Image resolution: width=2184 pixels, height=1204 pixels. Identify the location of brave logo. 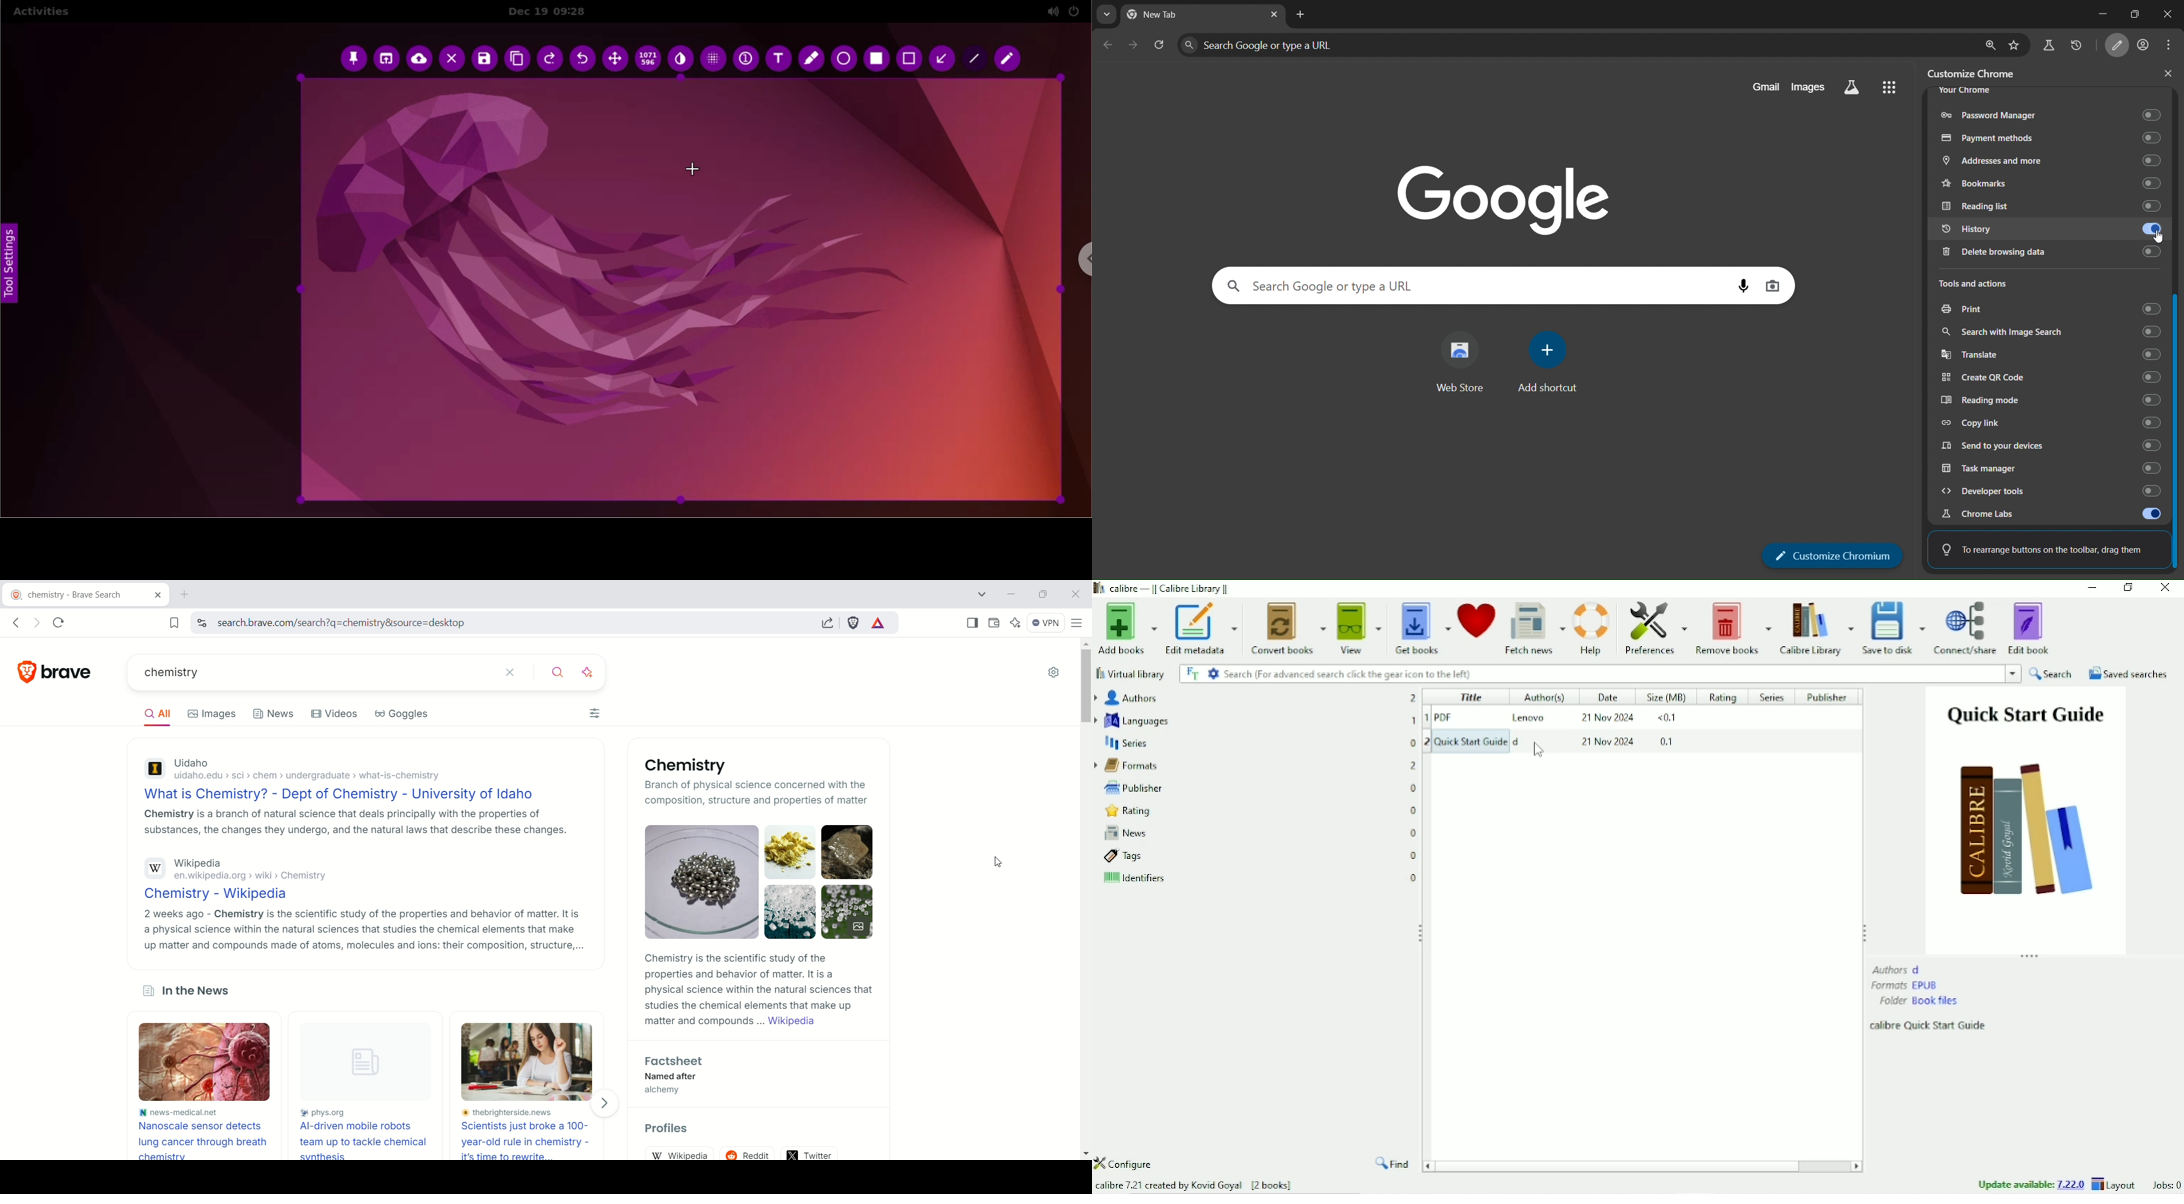
(28, 670).